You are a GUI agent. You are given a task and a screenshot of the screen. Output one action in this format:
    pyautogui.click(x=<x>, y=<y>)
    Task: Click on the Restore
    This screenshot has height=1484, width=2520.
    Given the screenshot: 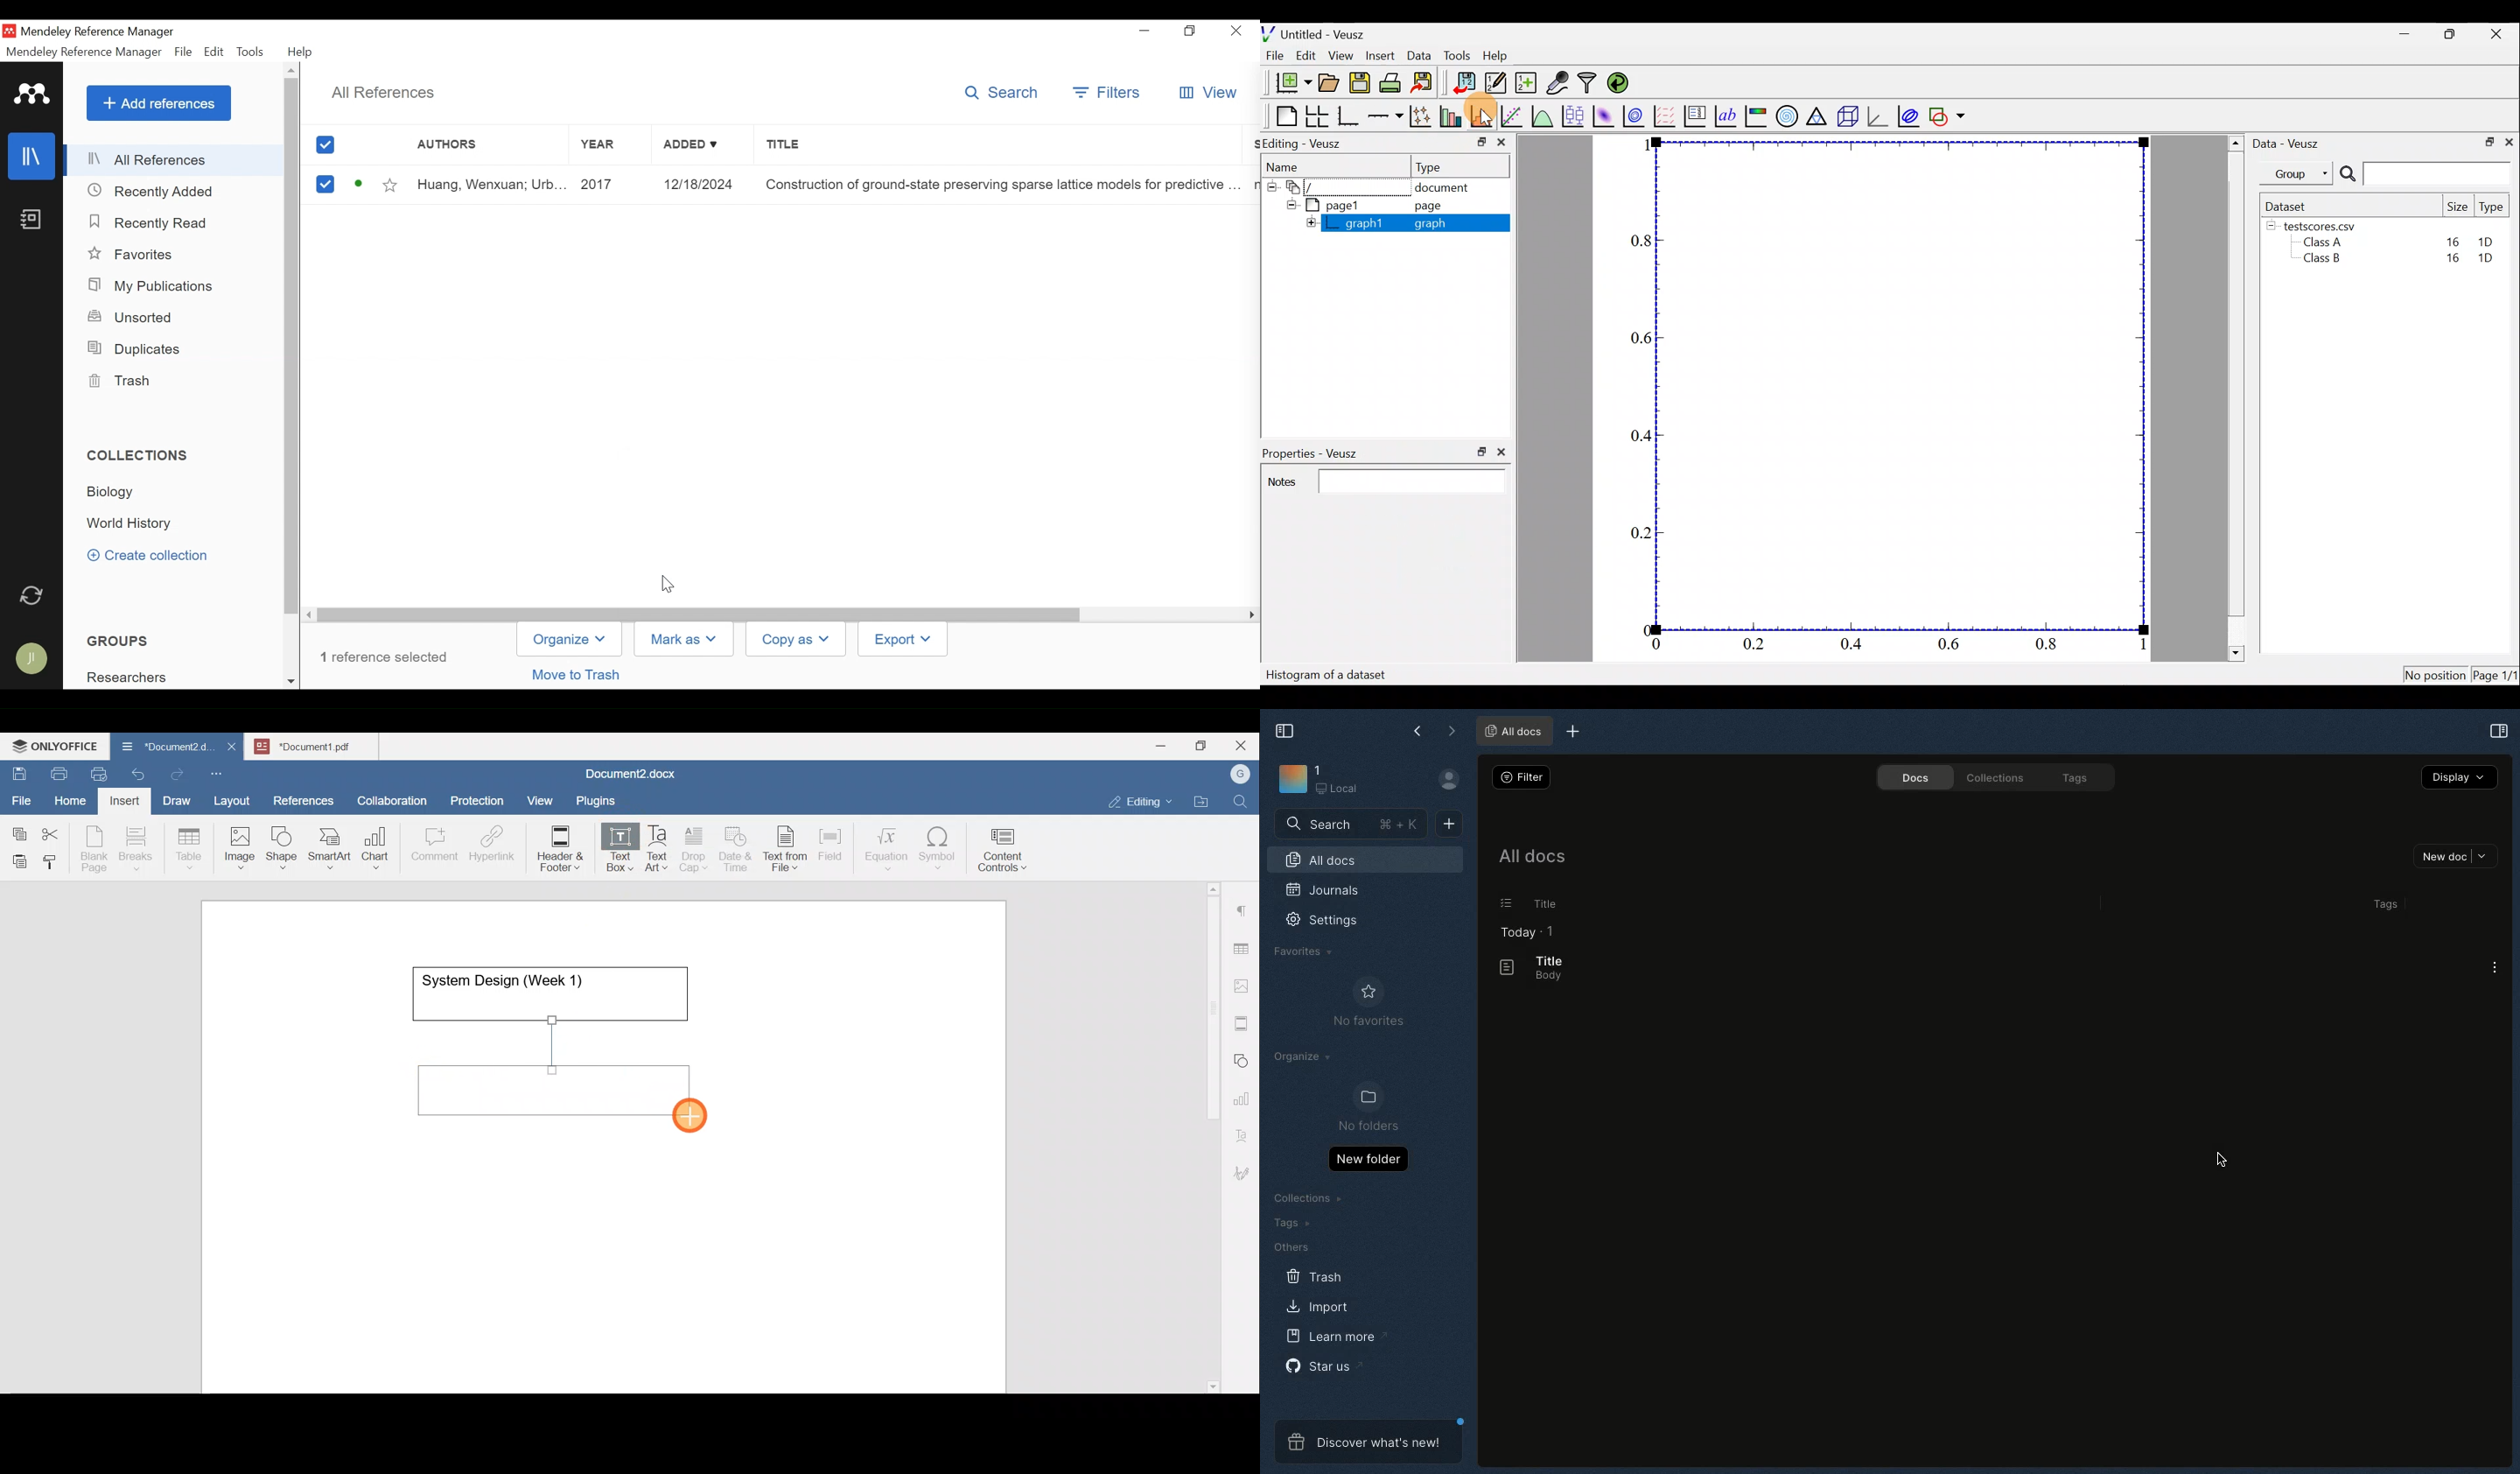 What is the action you would take?
    pyautogui.click(x=1190, y=30)
    